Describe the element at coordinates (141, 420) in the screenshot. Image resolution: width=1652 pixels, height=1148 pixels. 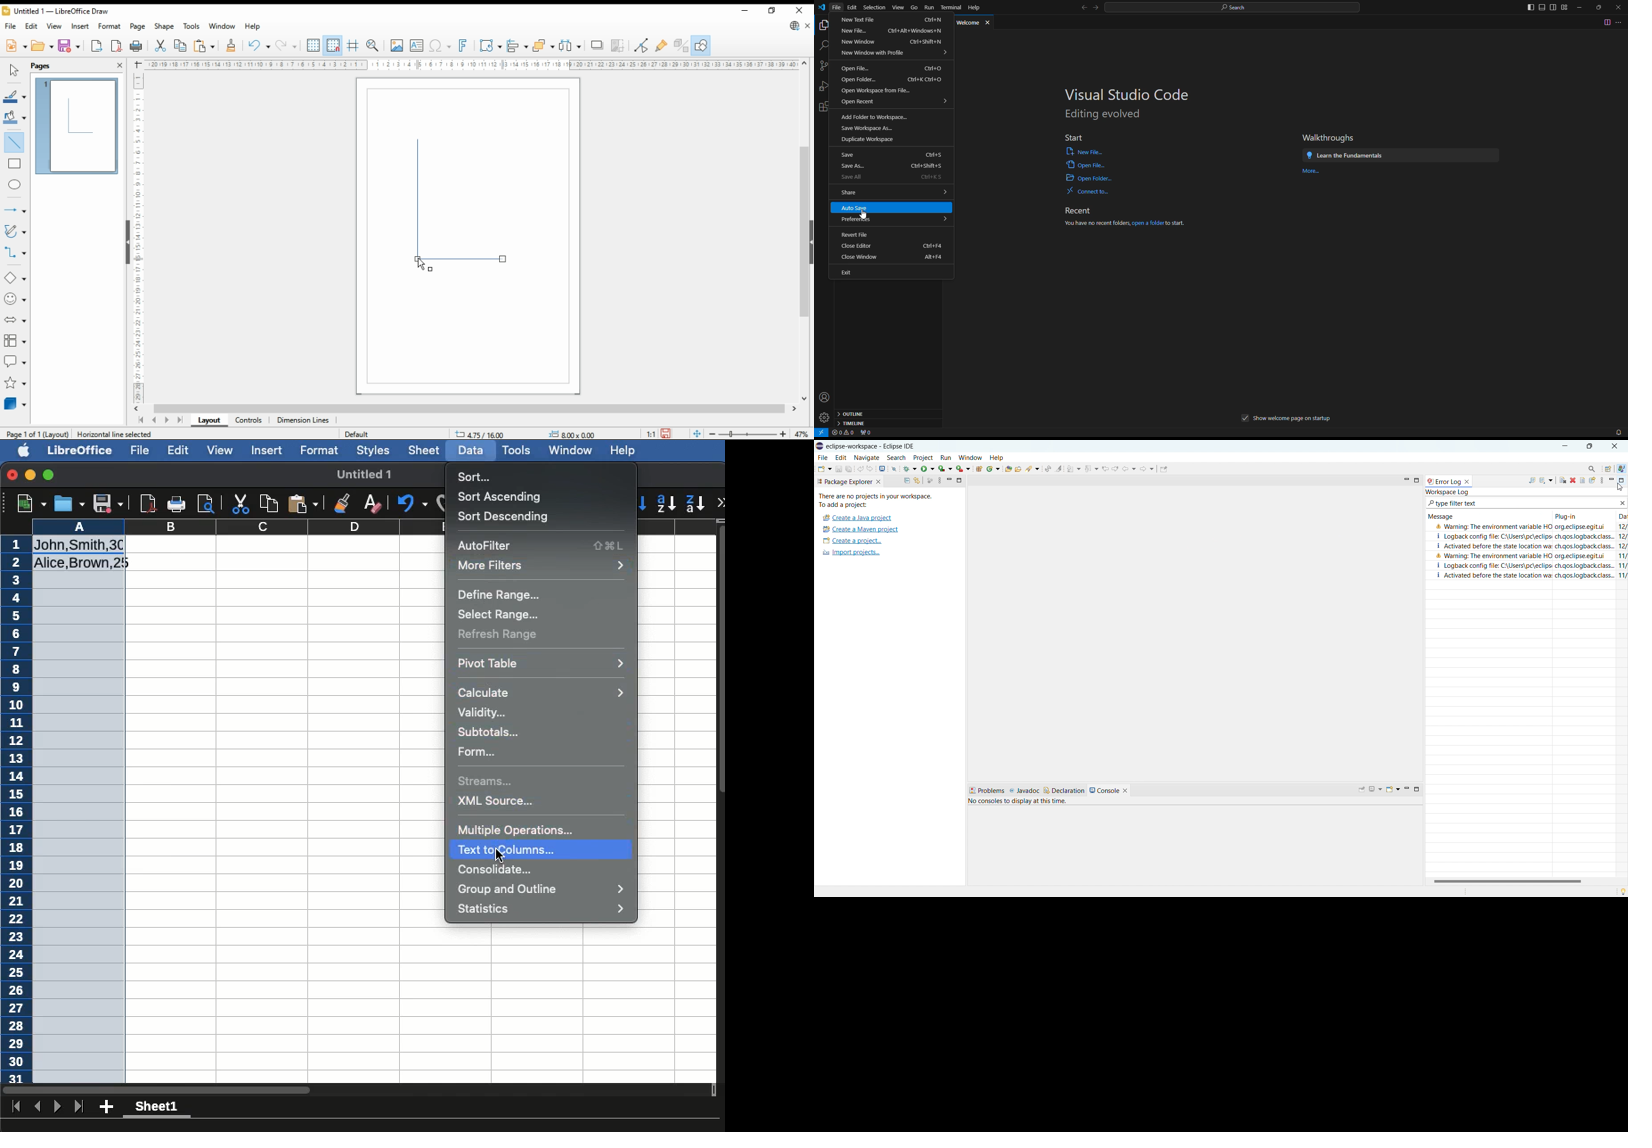
I see `first page` at that location.